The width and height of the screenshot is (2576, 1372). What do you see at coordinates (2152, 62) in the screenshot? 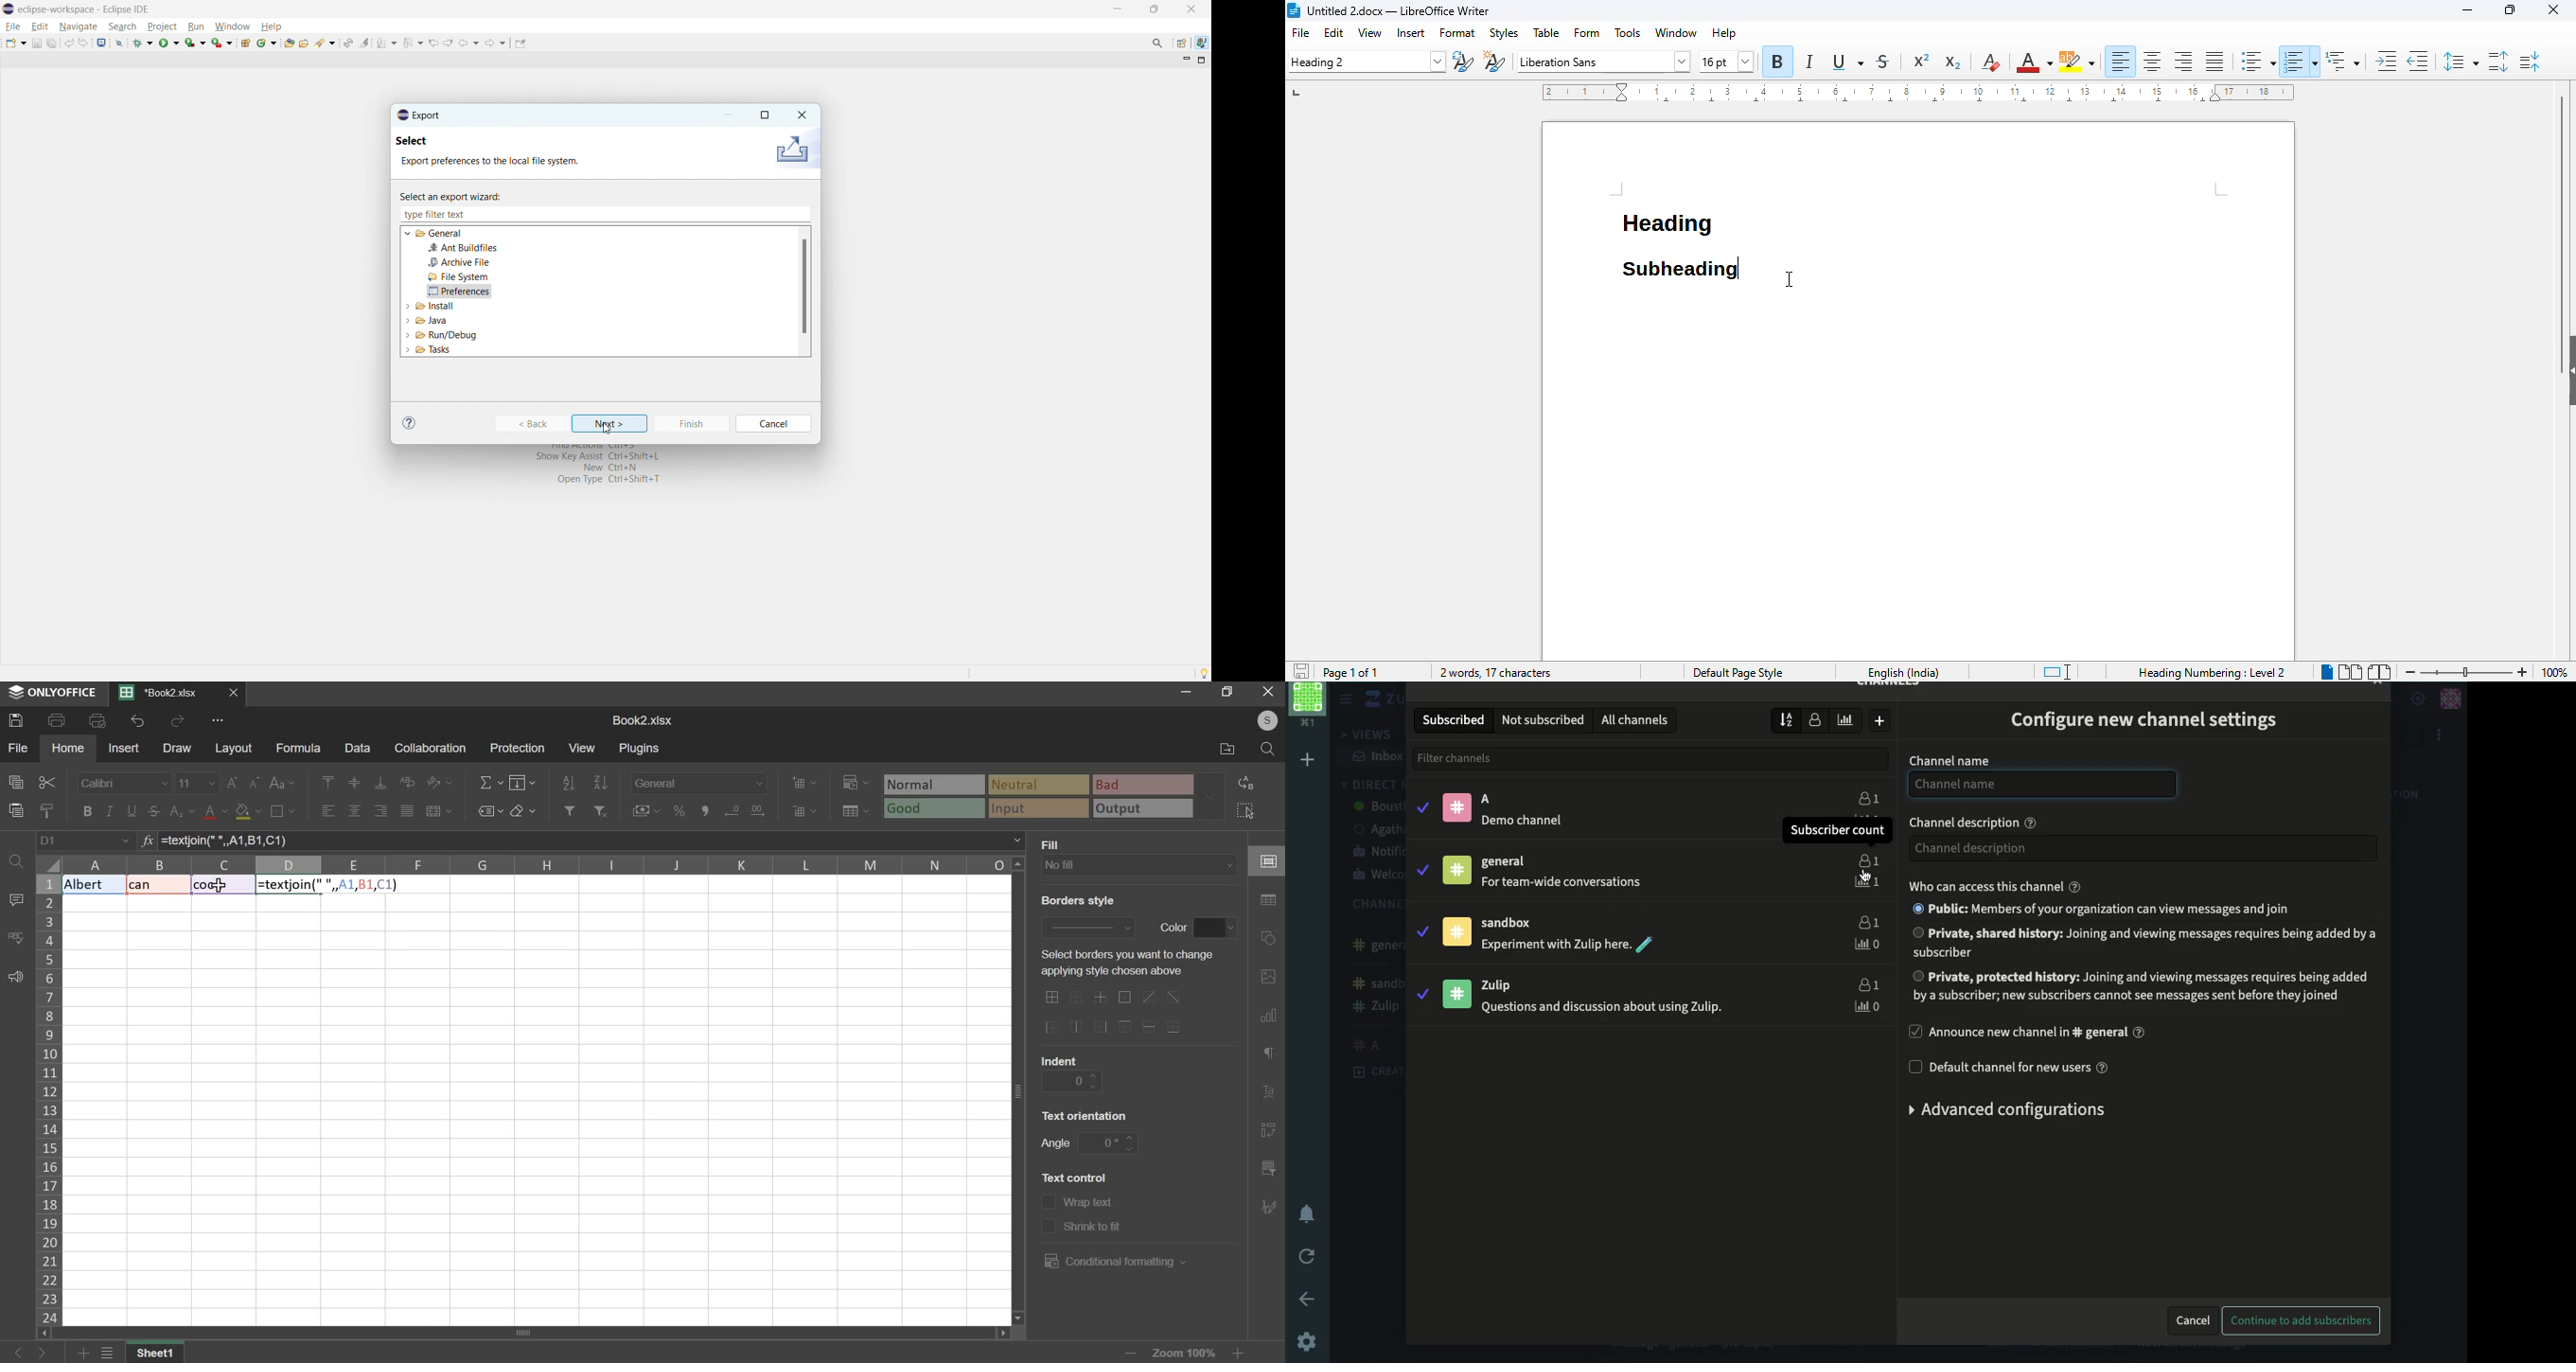
I see `align center` at bounding box center [2152, 62].